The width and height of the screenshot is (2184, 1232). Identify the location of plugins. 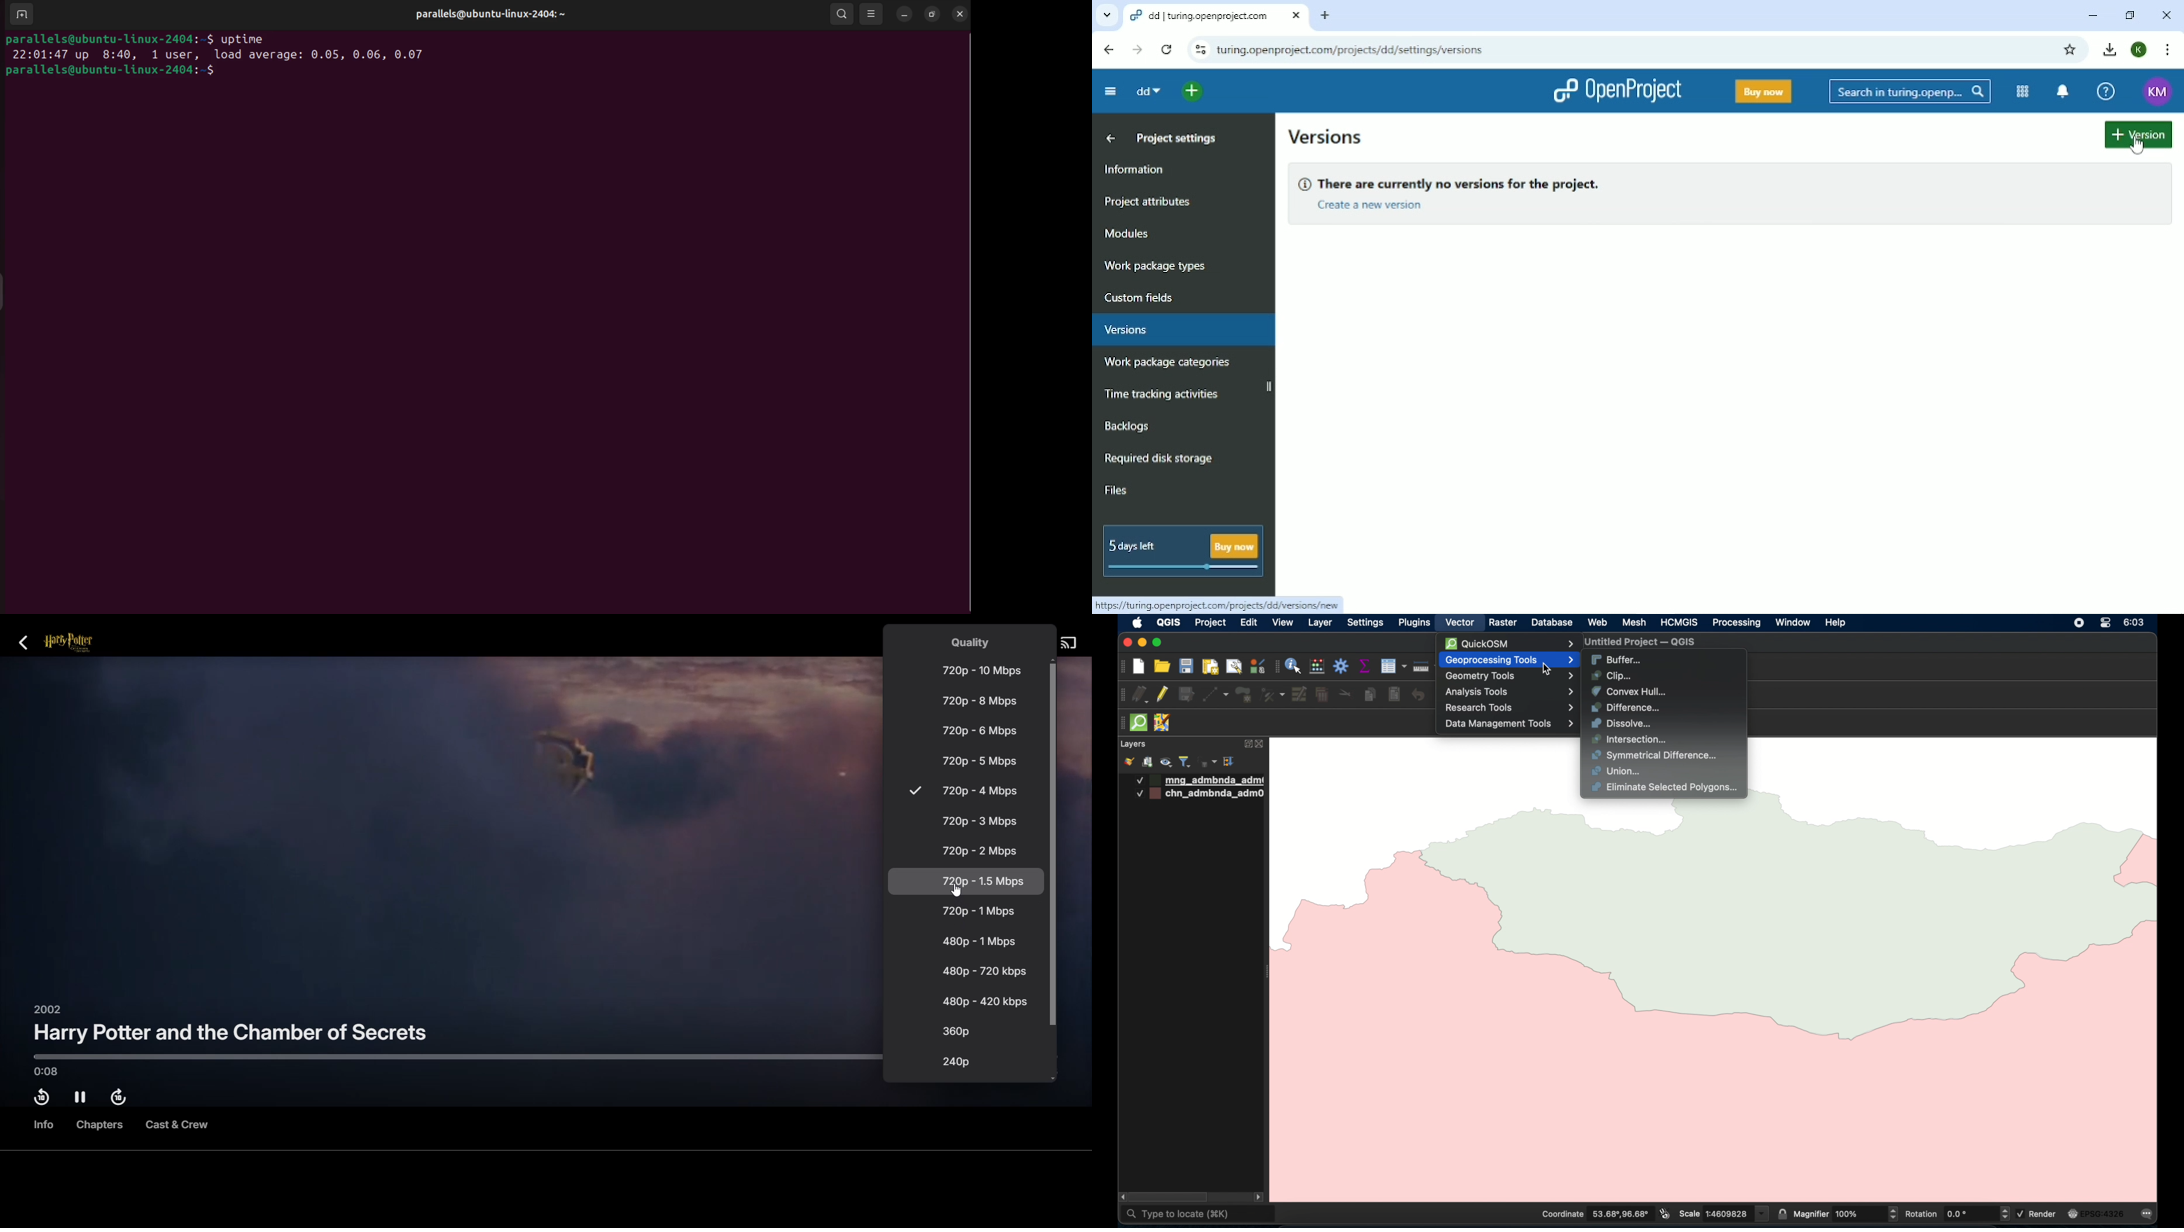
(1414, 622).